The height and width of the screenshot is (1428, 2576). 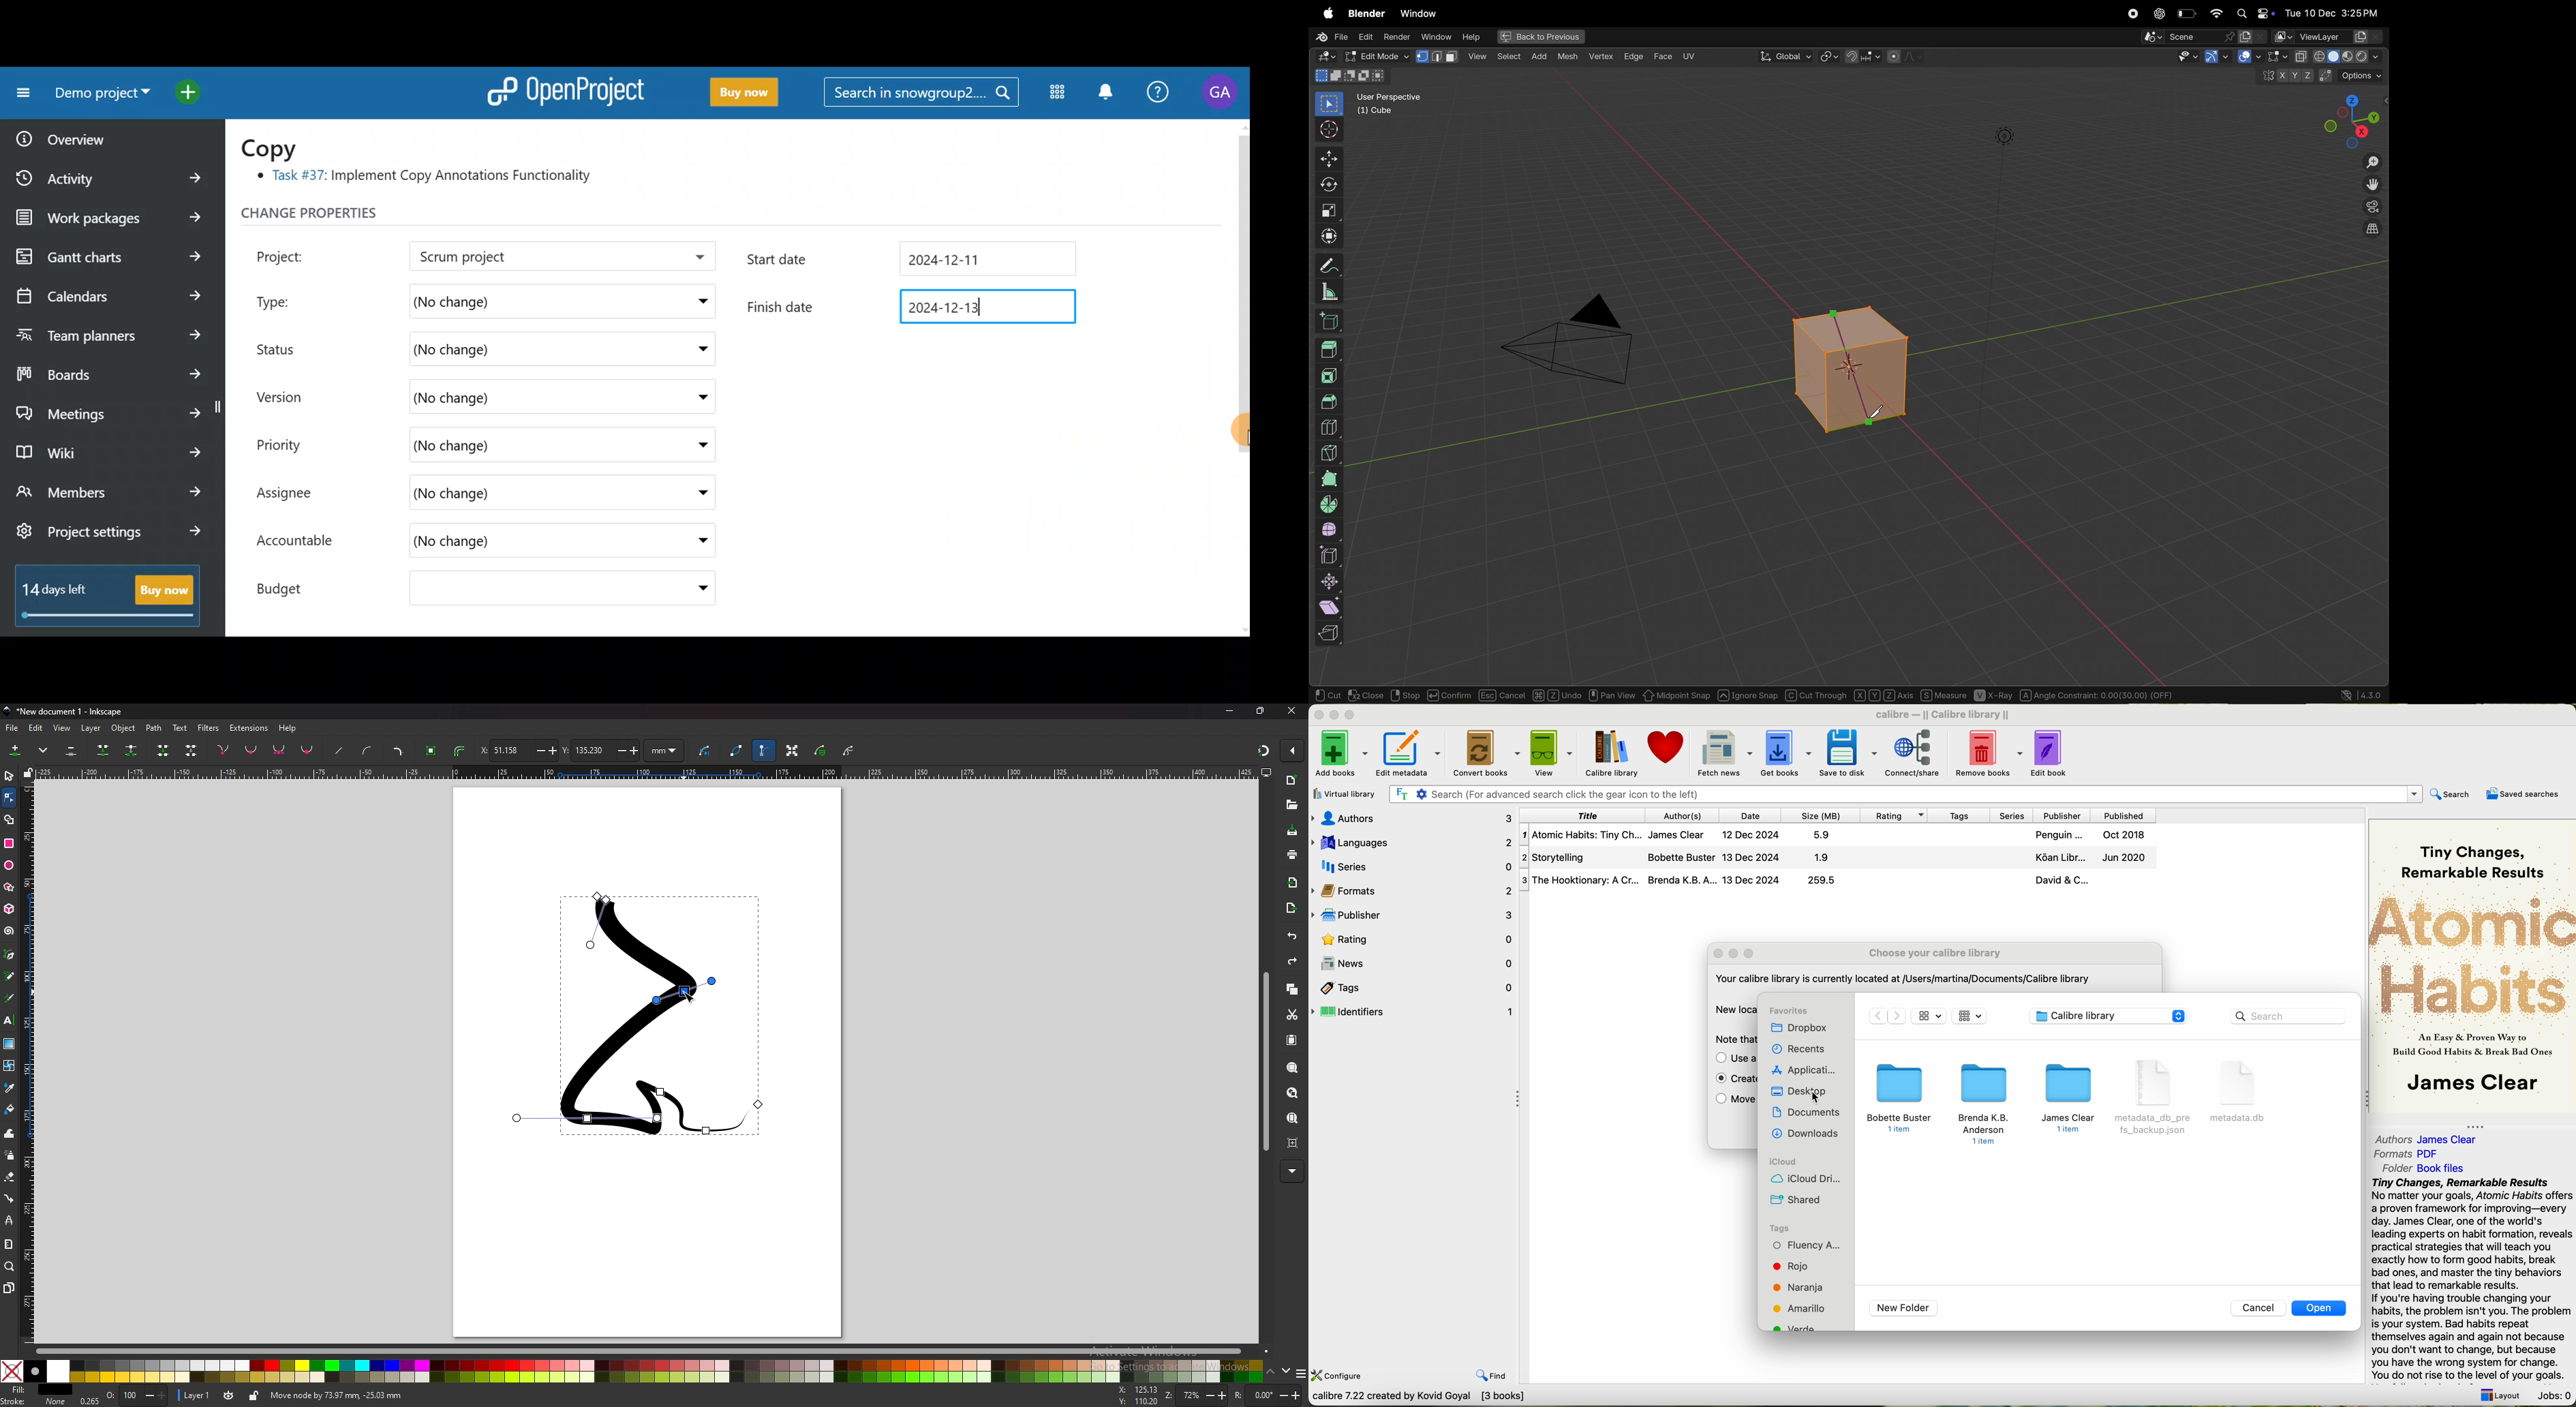 I want to click on transform, so click(x=1326, y=236).